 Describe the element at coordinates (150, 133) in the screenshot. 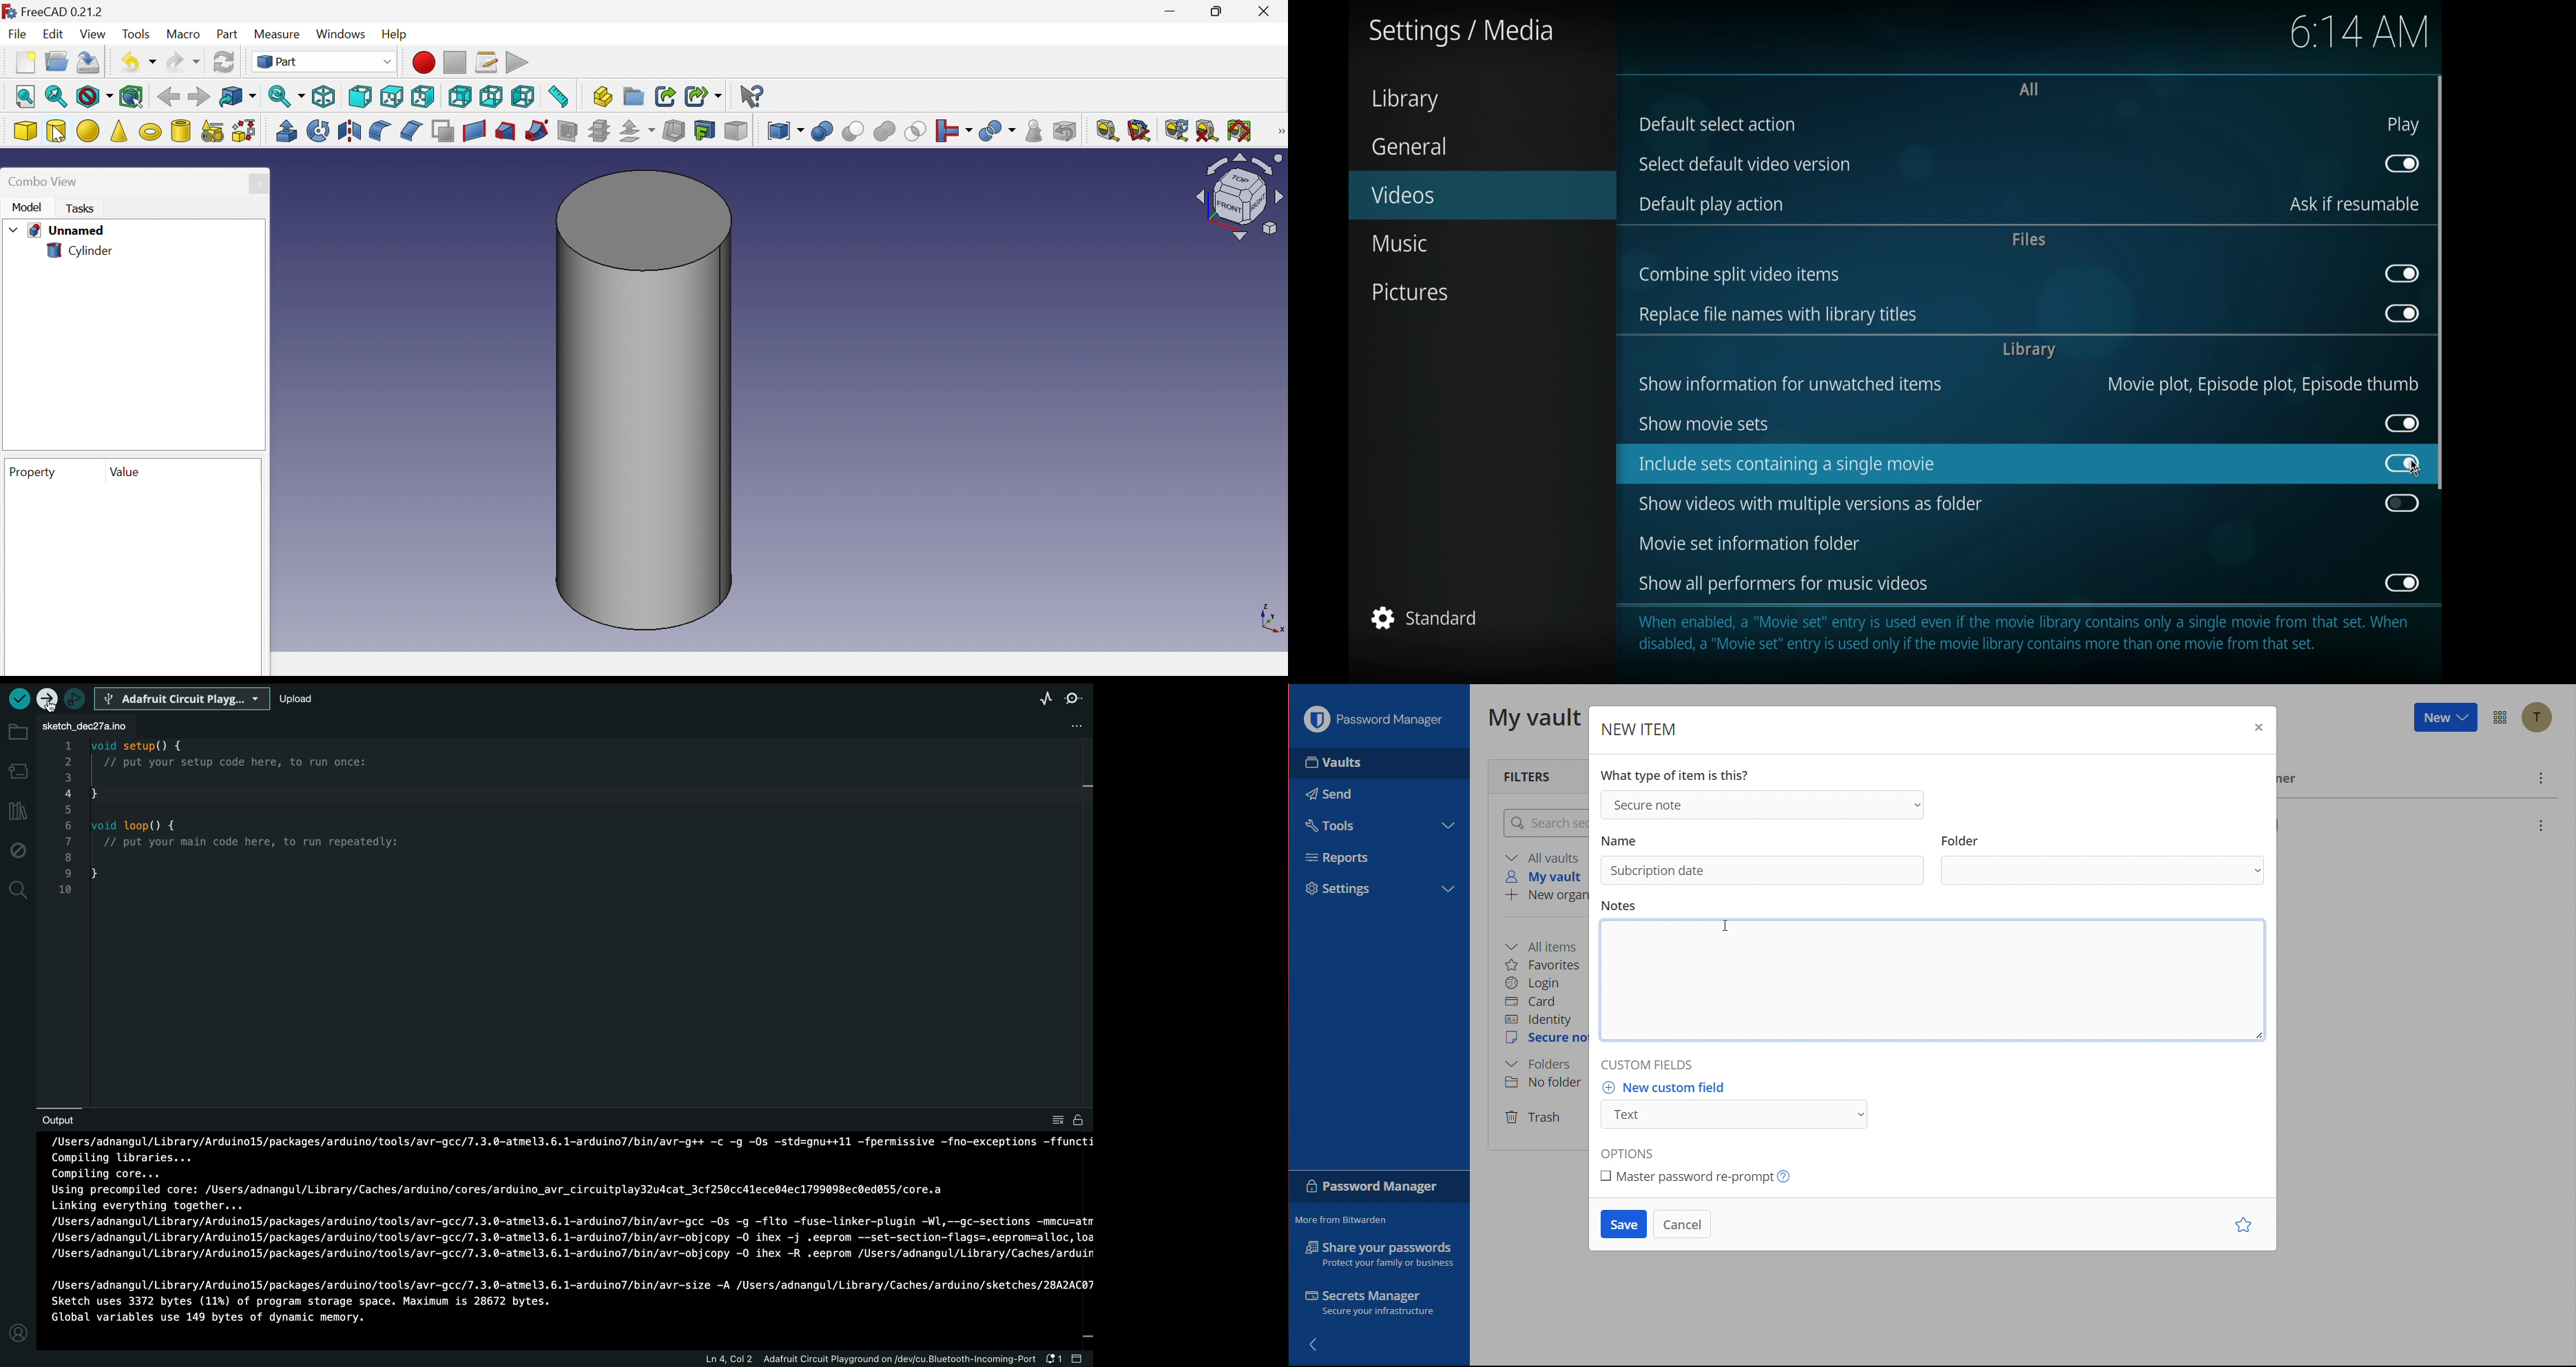

I see `Torus` at that location.